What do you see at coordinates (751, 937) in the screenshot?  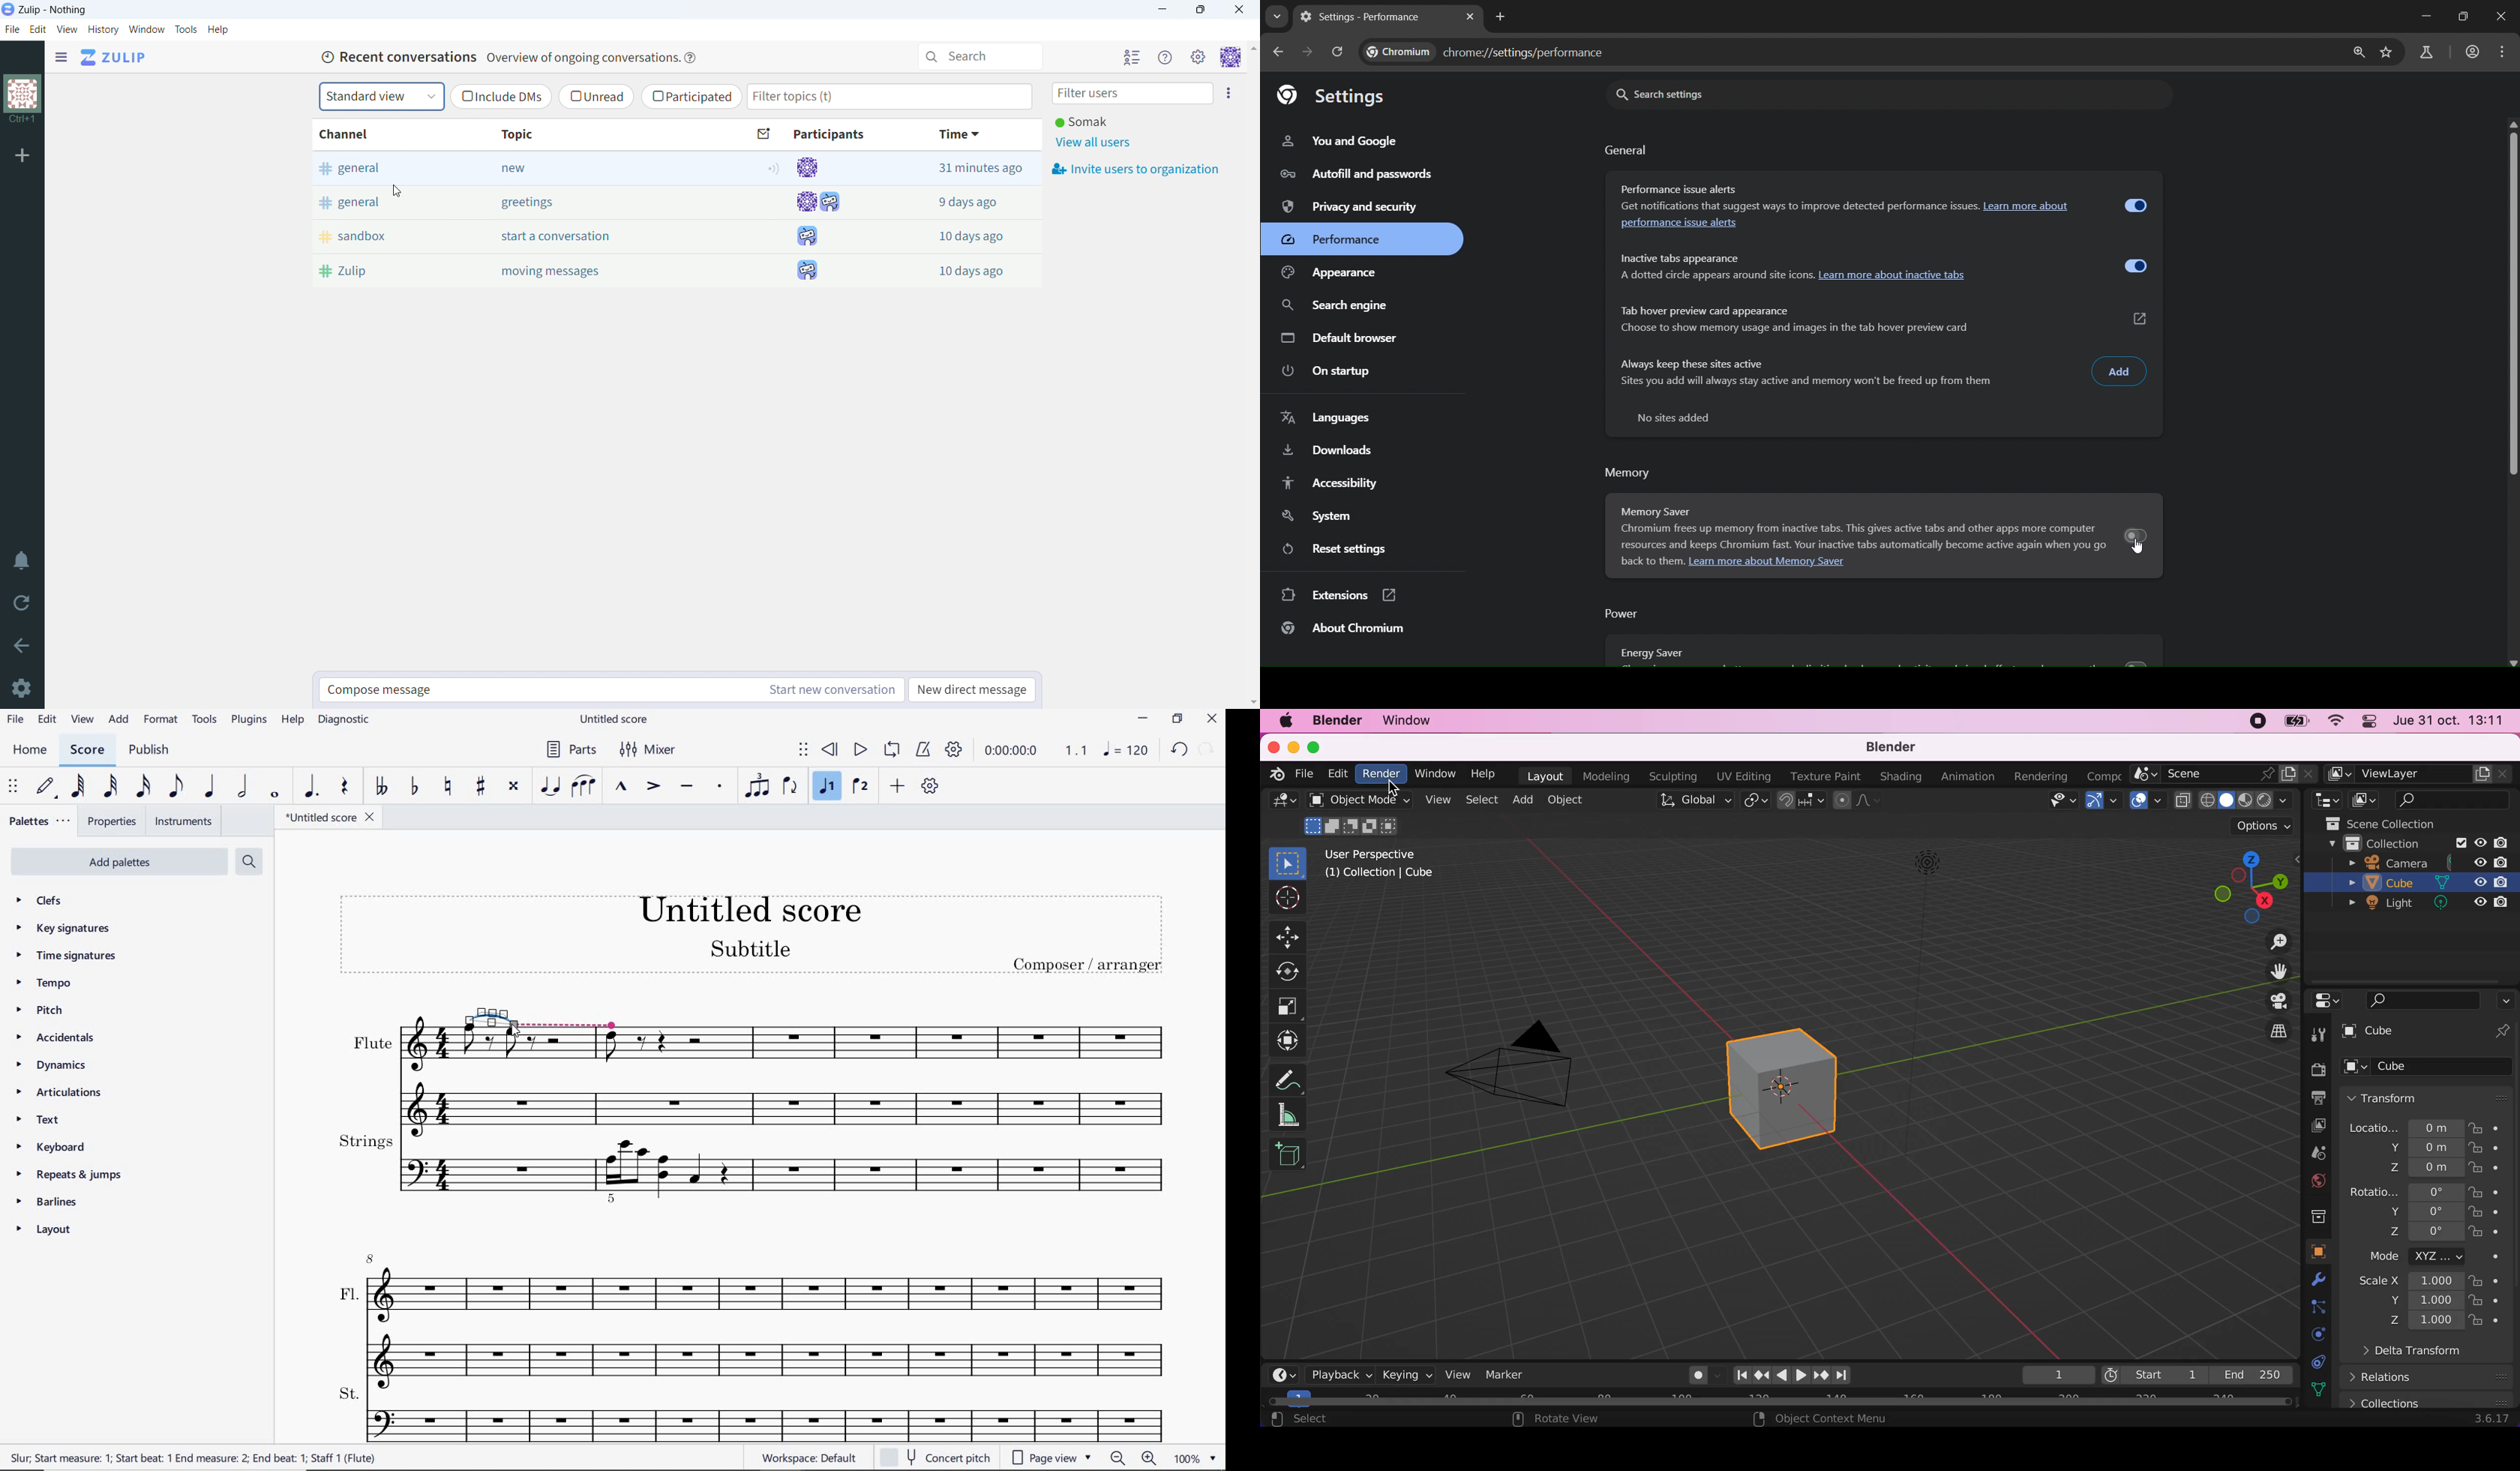 I see `title` at bounding box center [751, 937].